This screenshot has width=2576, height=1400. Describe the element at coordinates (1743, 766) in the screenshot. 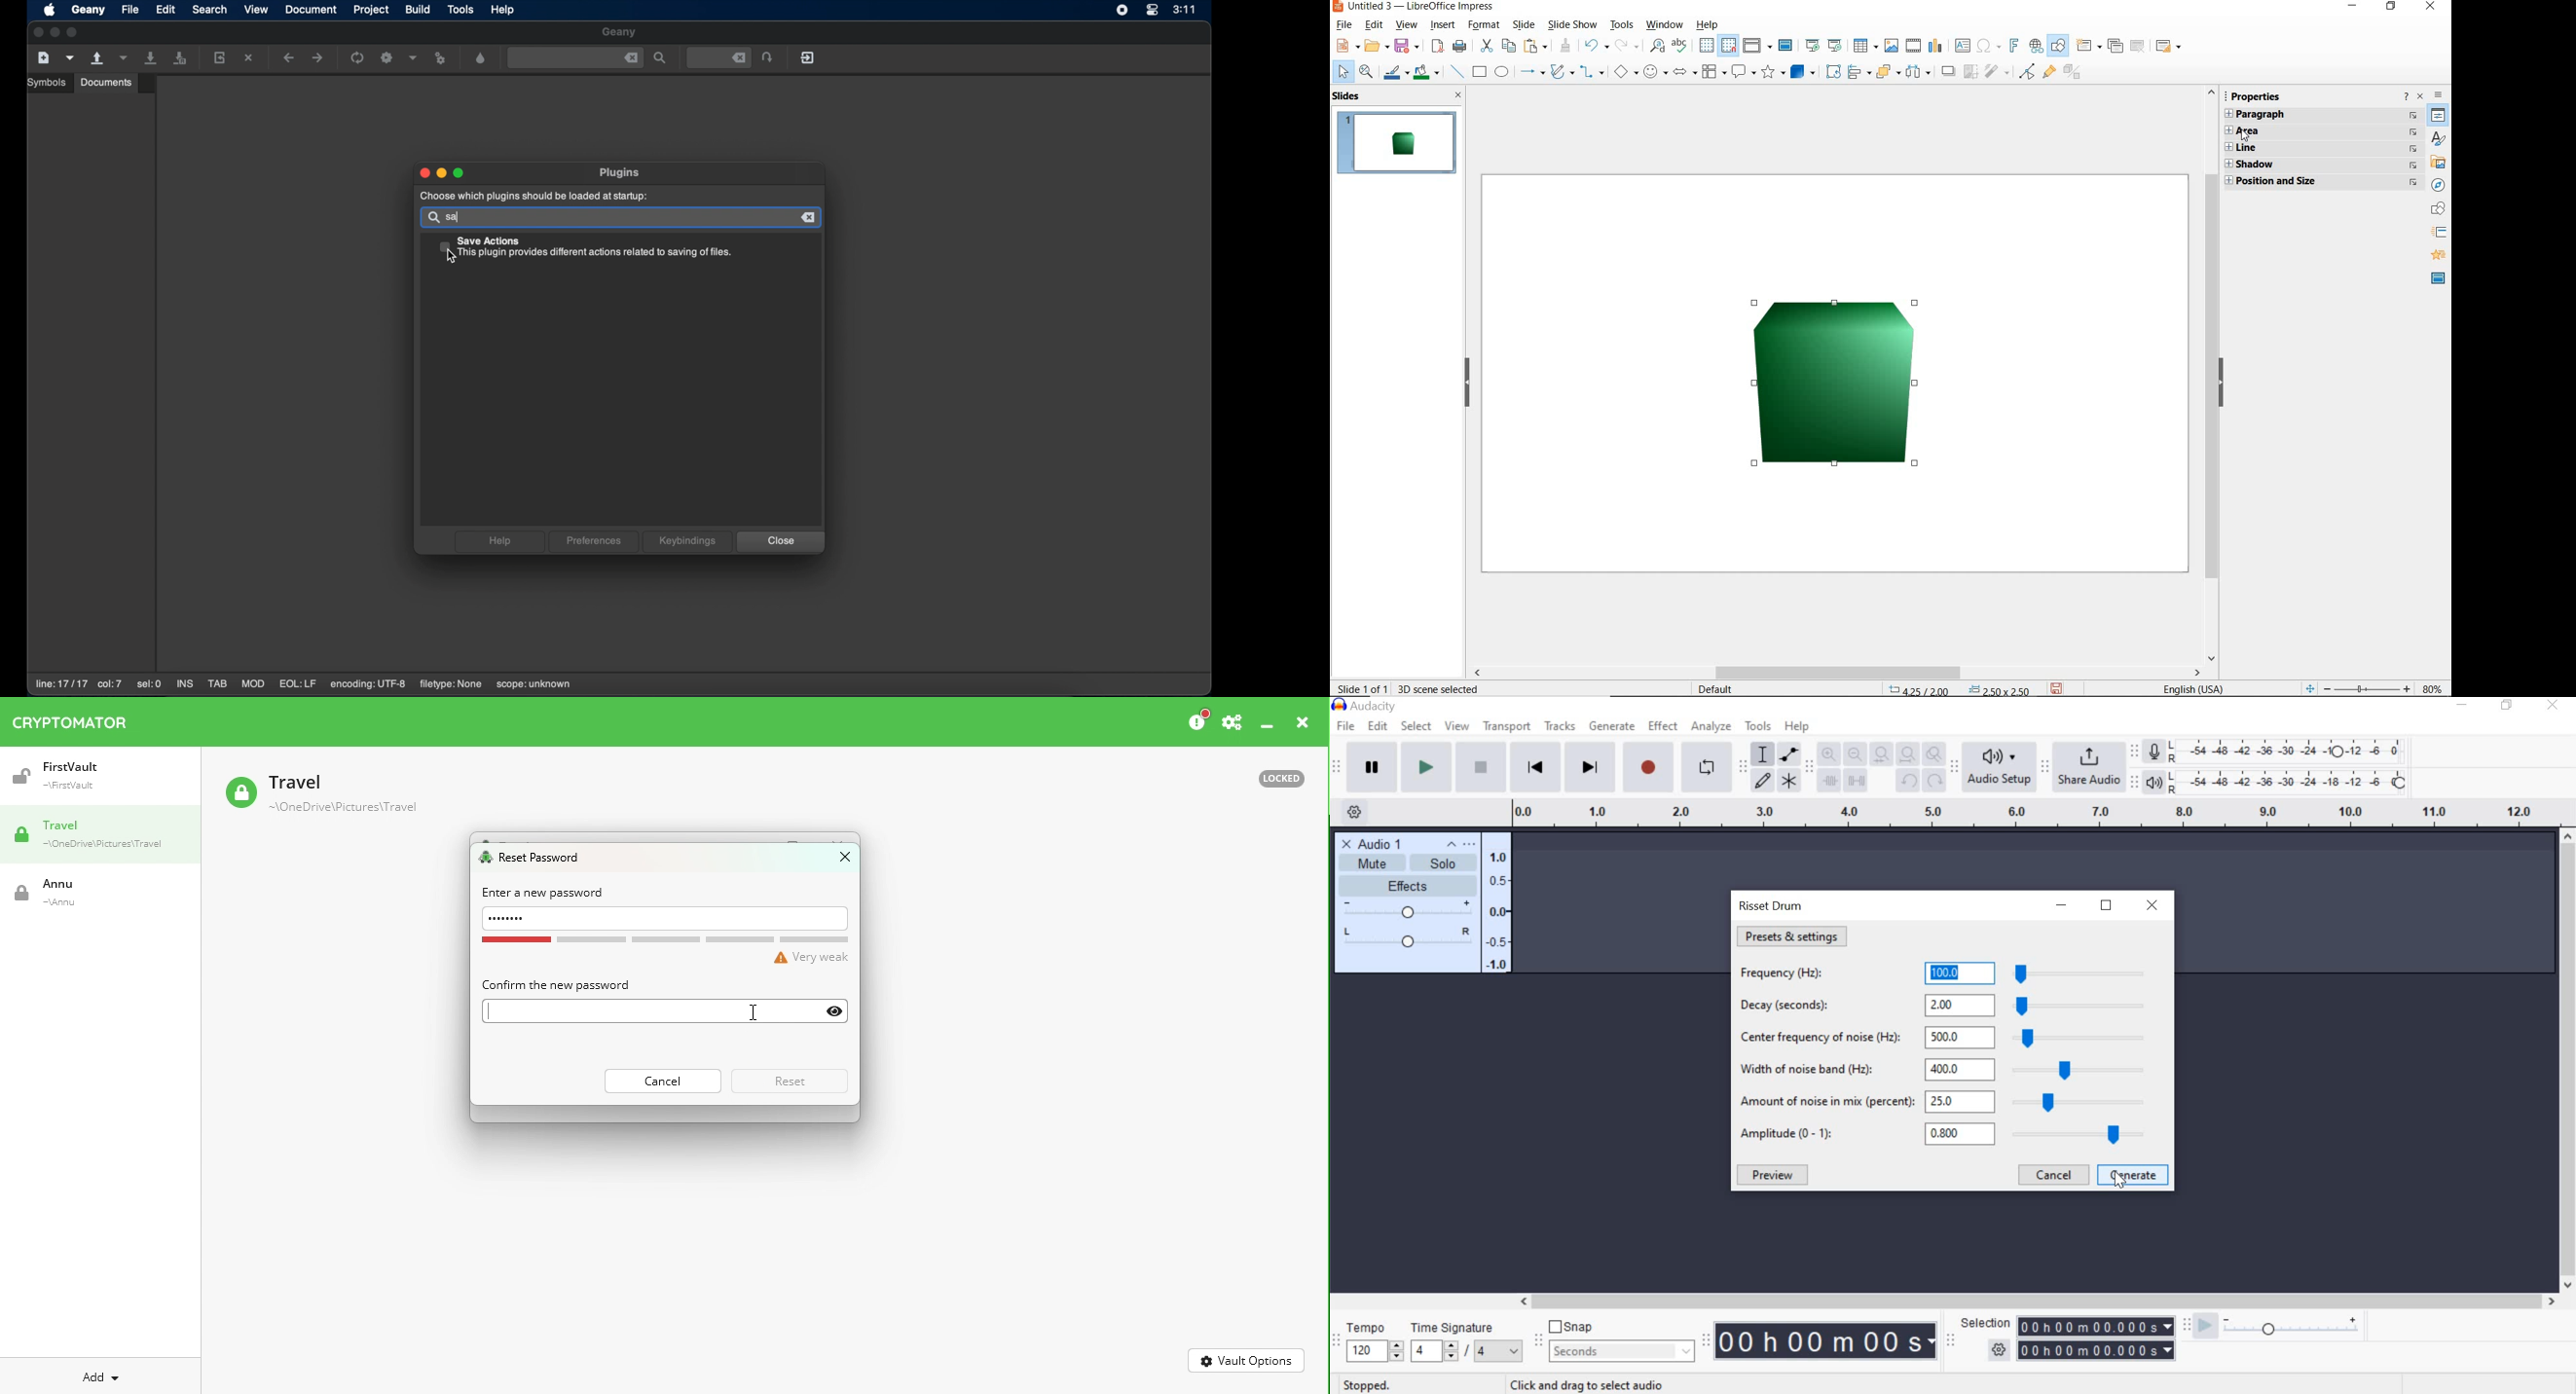

I see `Tools toolbar` at that location.